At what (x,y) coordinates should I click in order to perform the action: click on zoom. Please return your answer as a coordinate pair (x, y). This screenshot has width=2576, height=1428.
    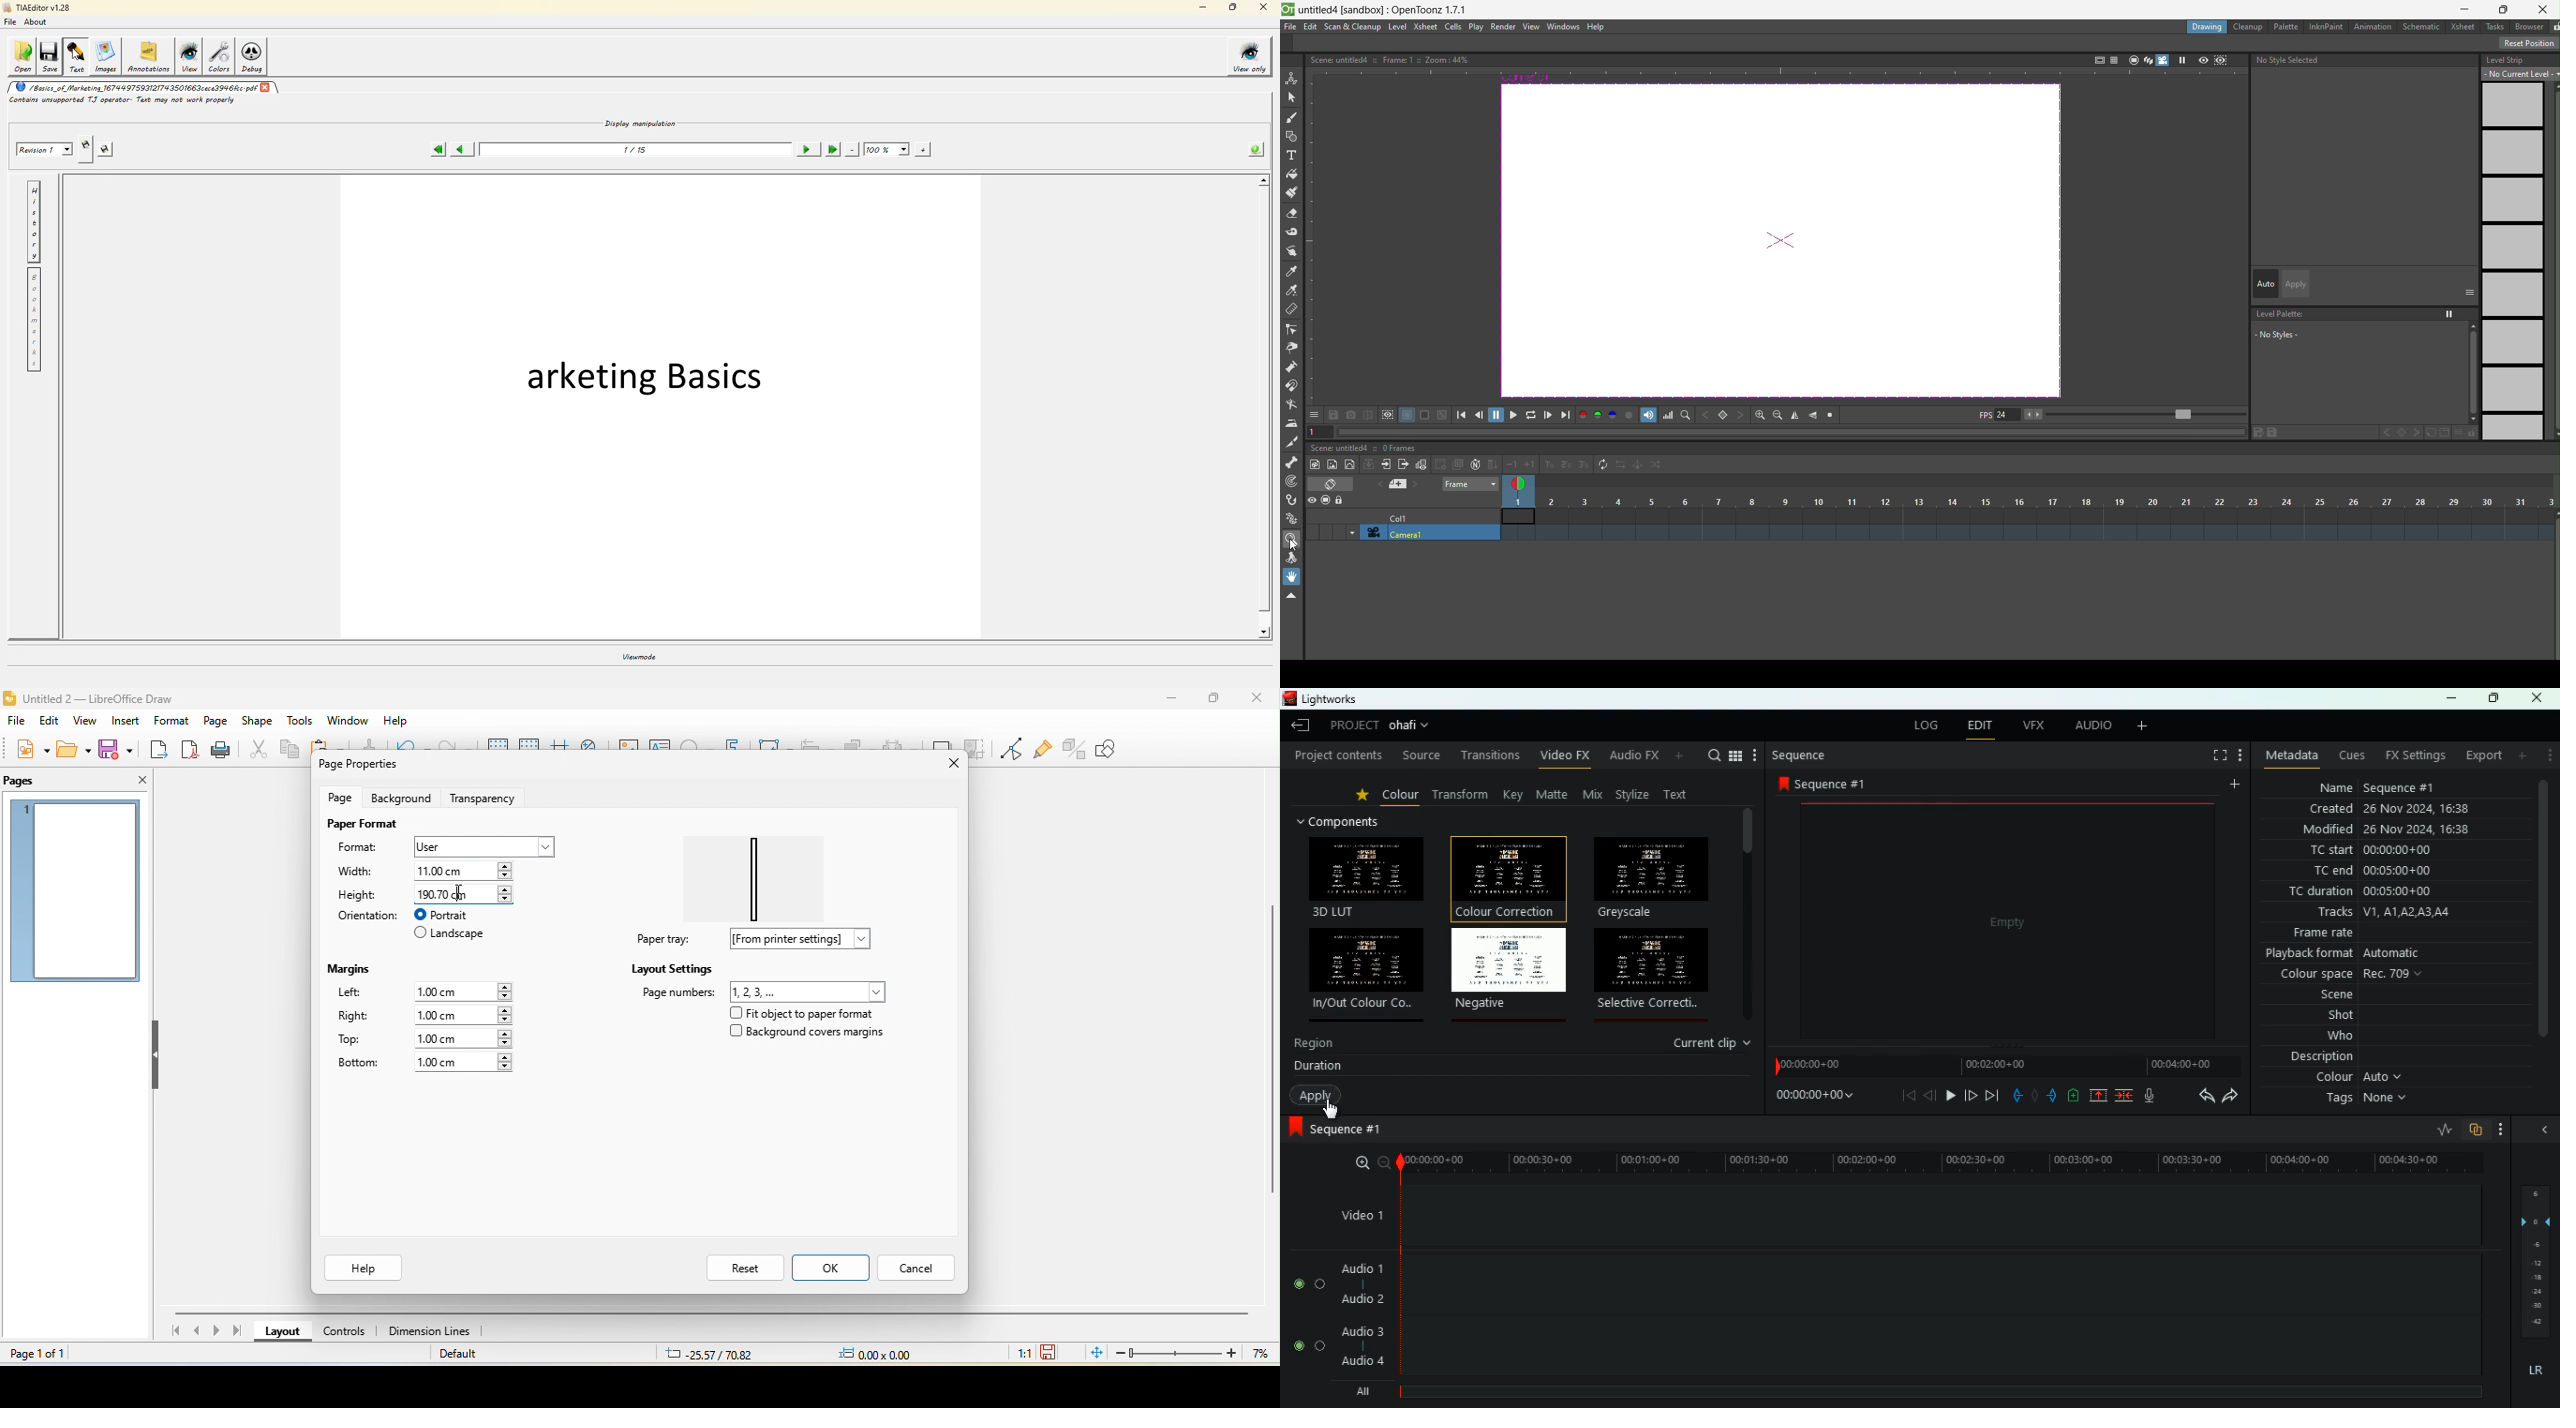
    Looking at the image, I should click on (1358, 1163).